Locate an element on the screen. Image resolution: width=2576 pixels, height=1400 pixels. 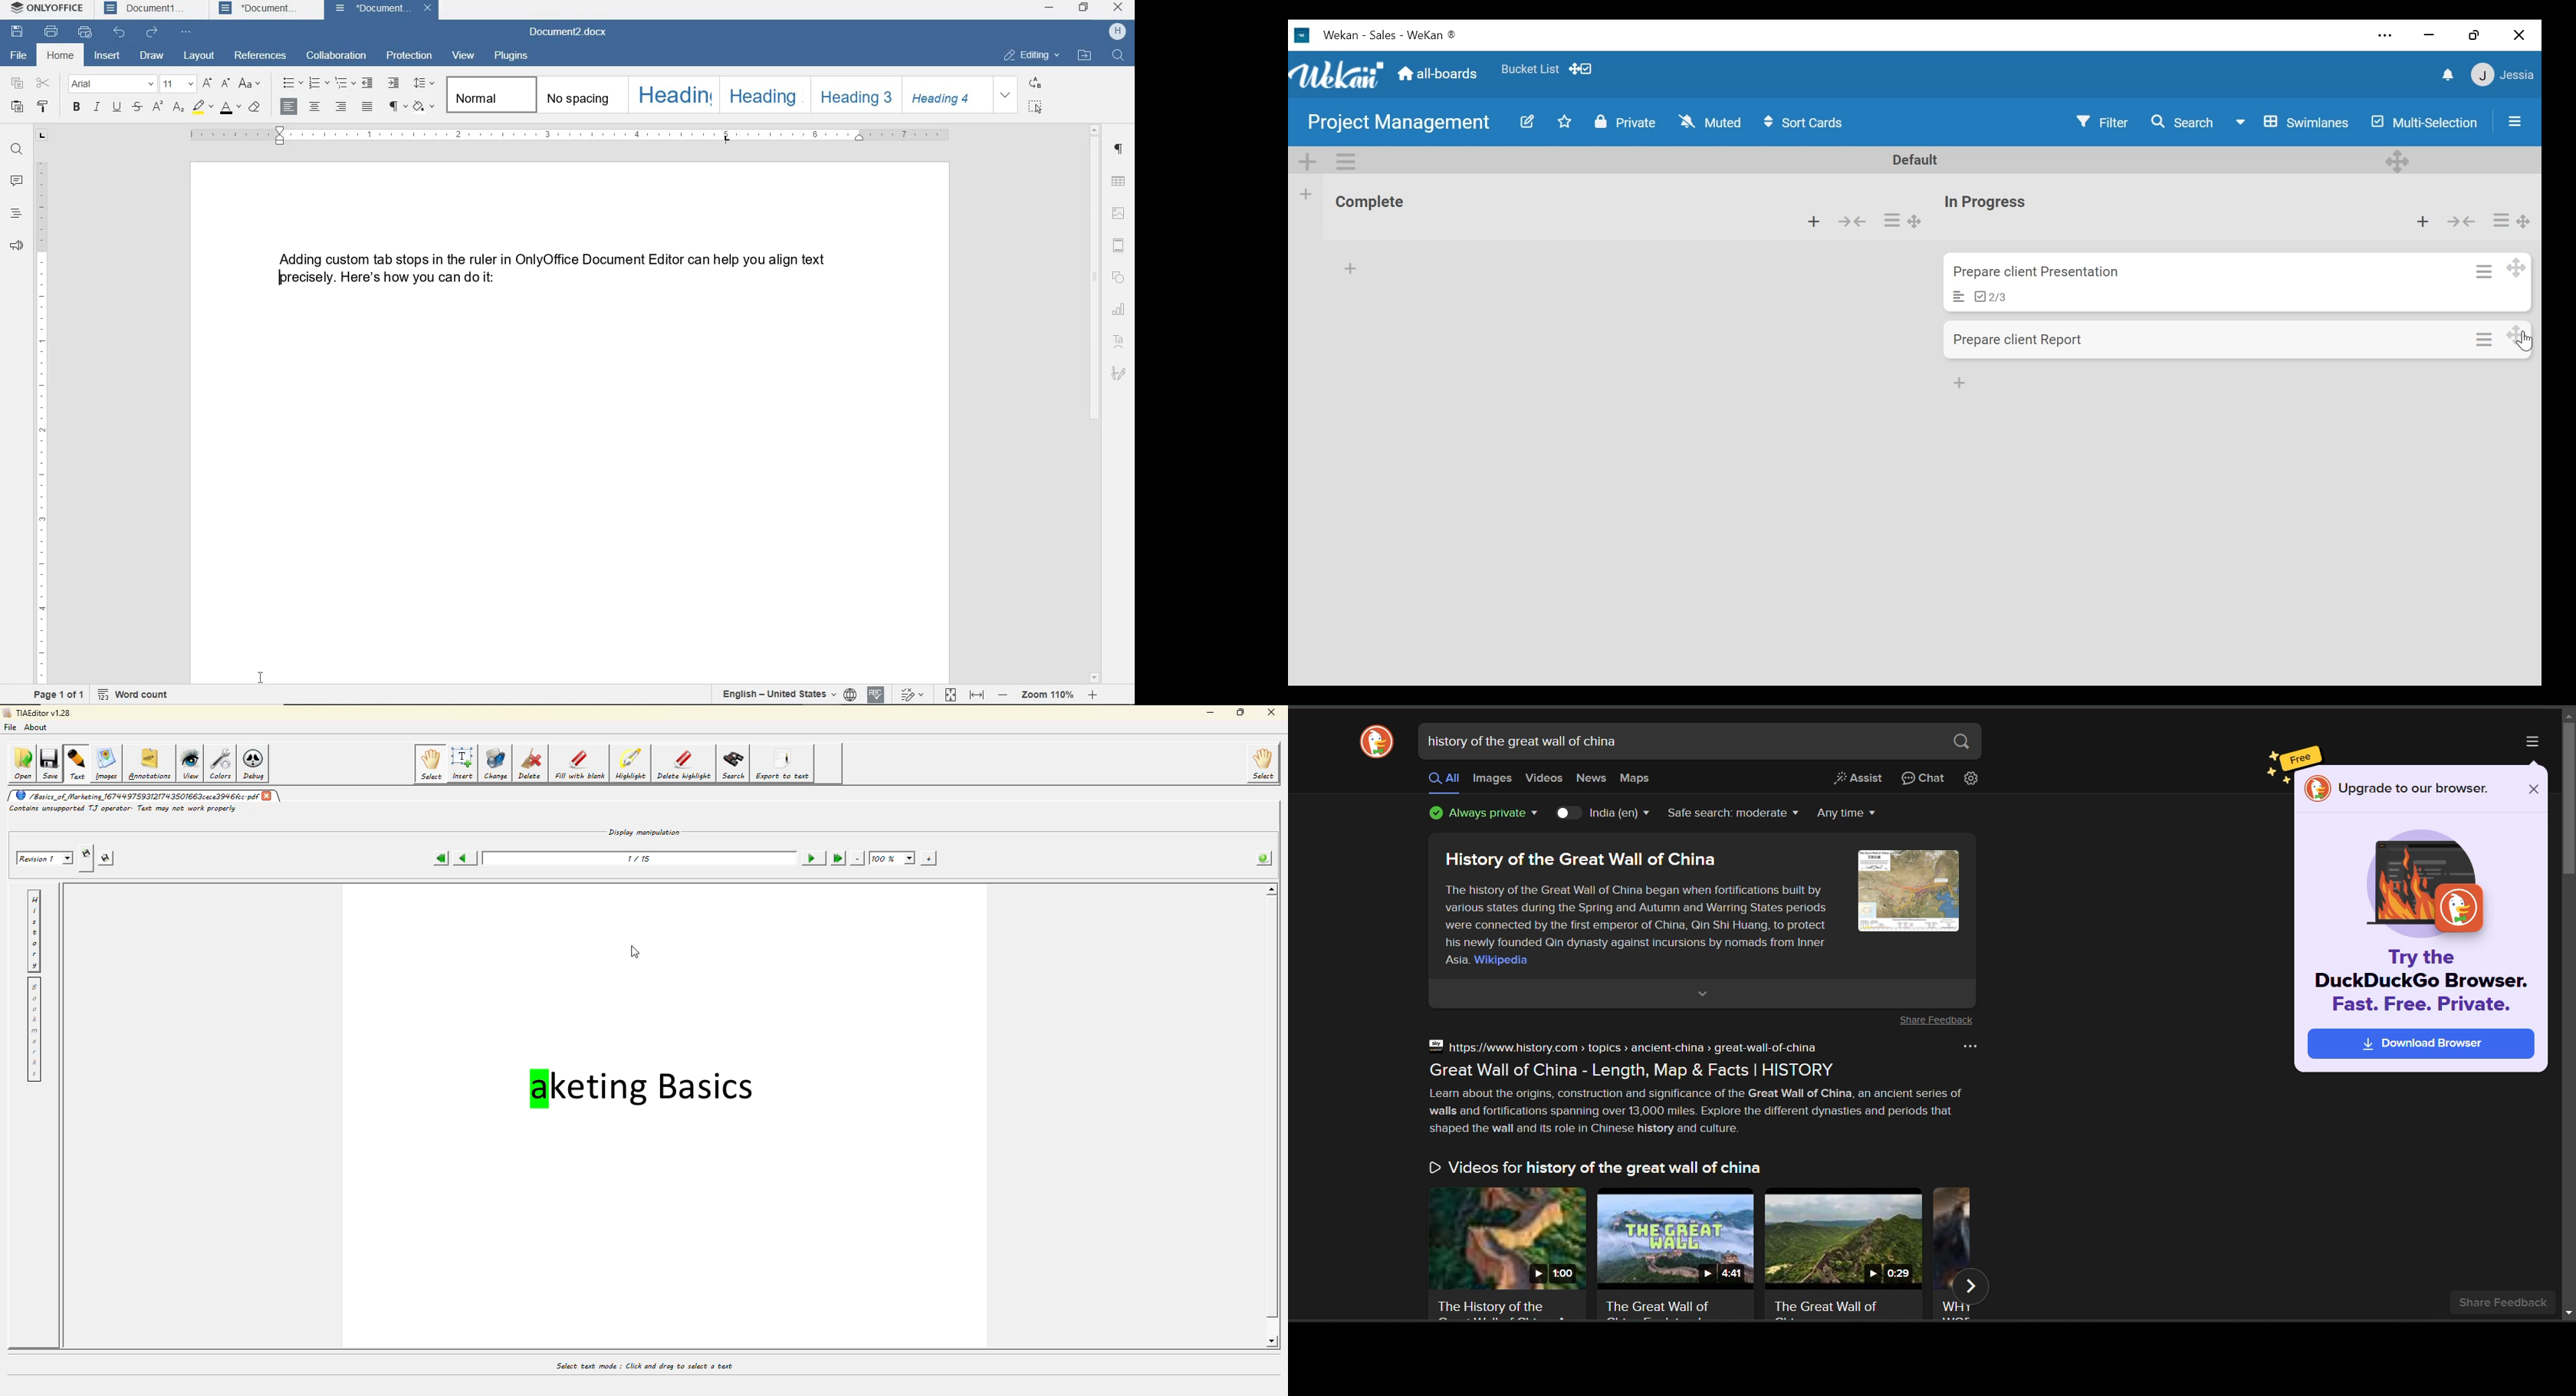
all boards is located at coordinates (1439, 73).